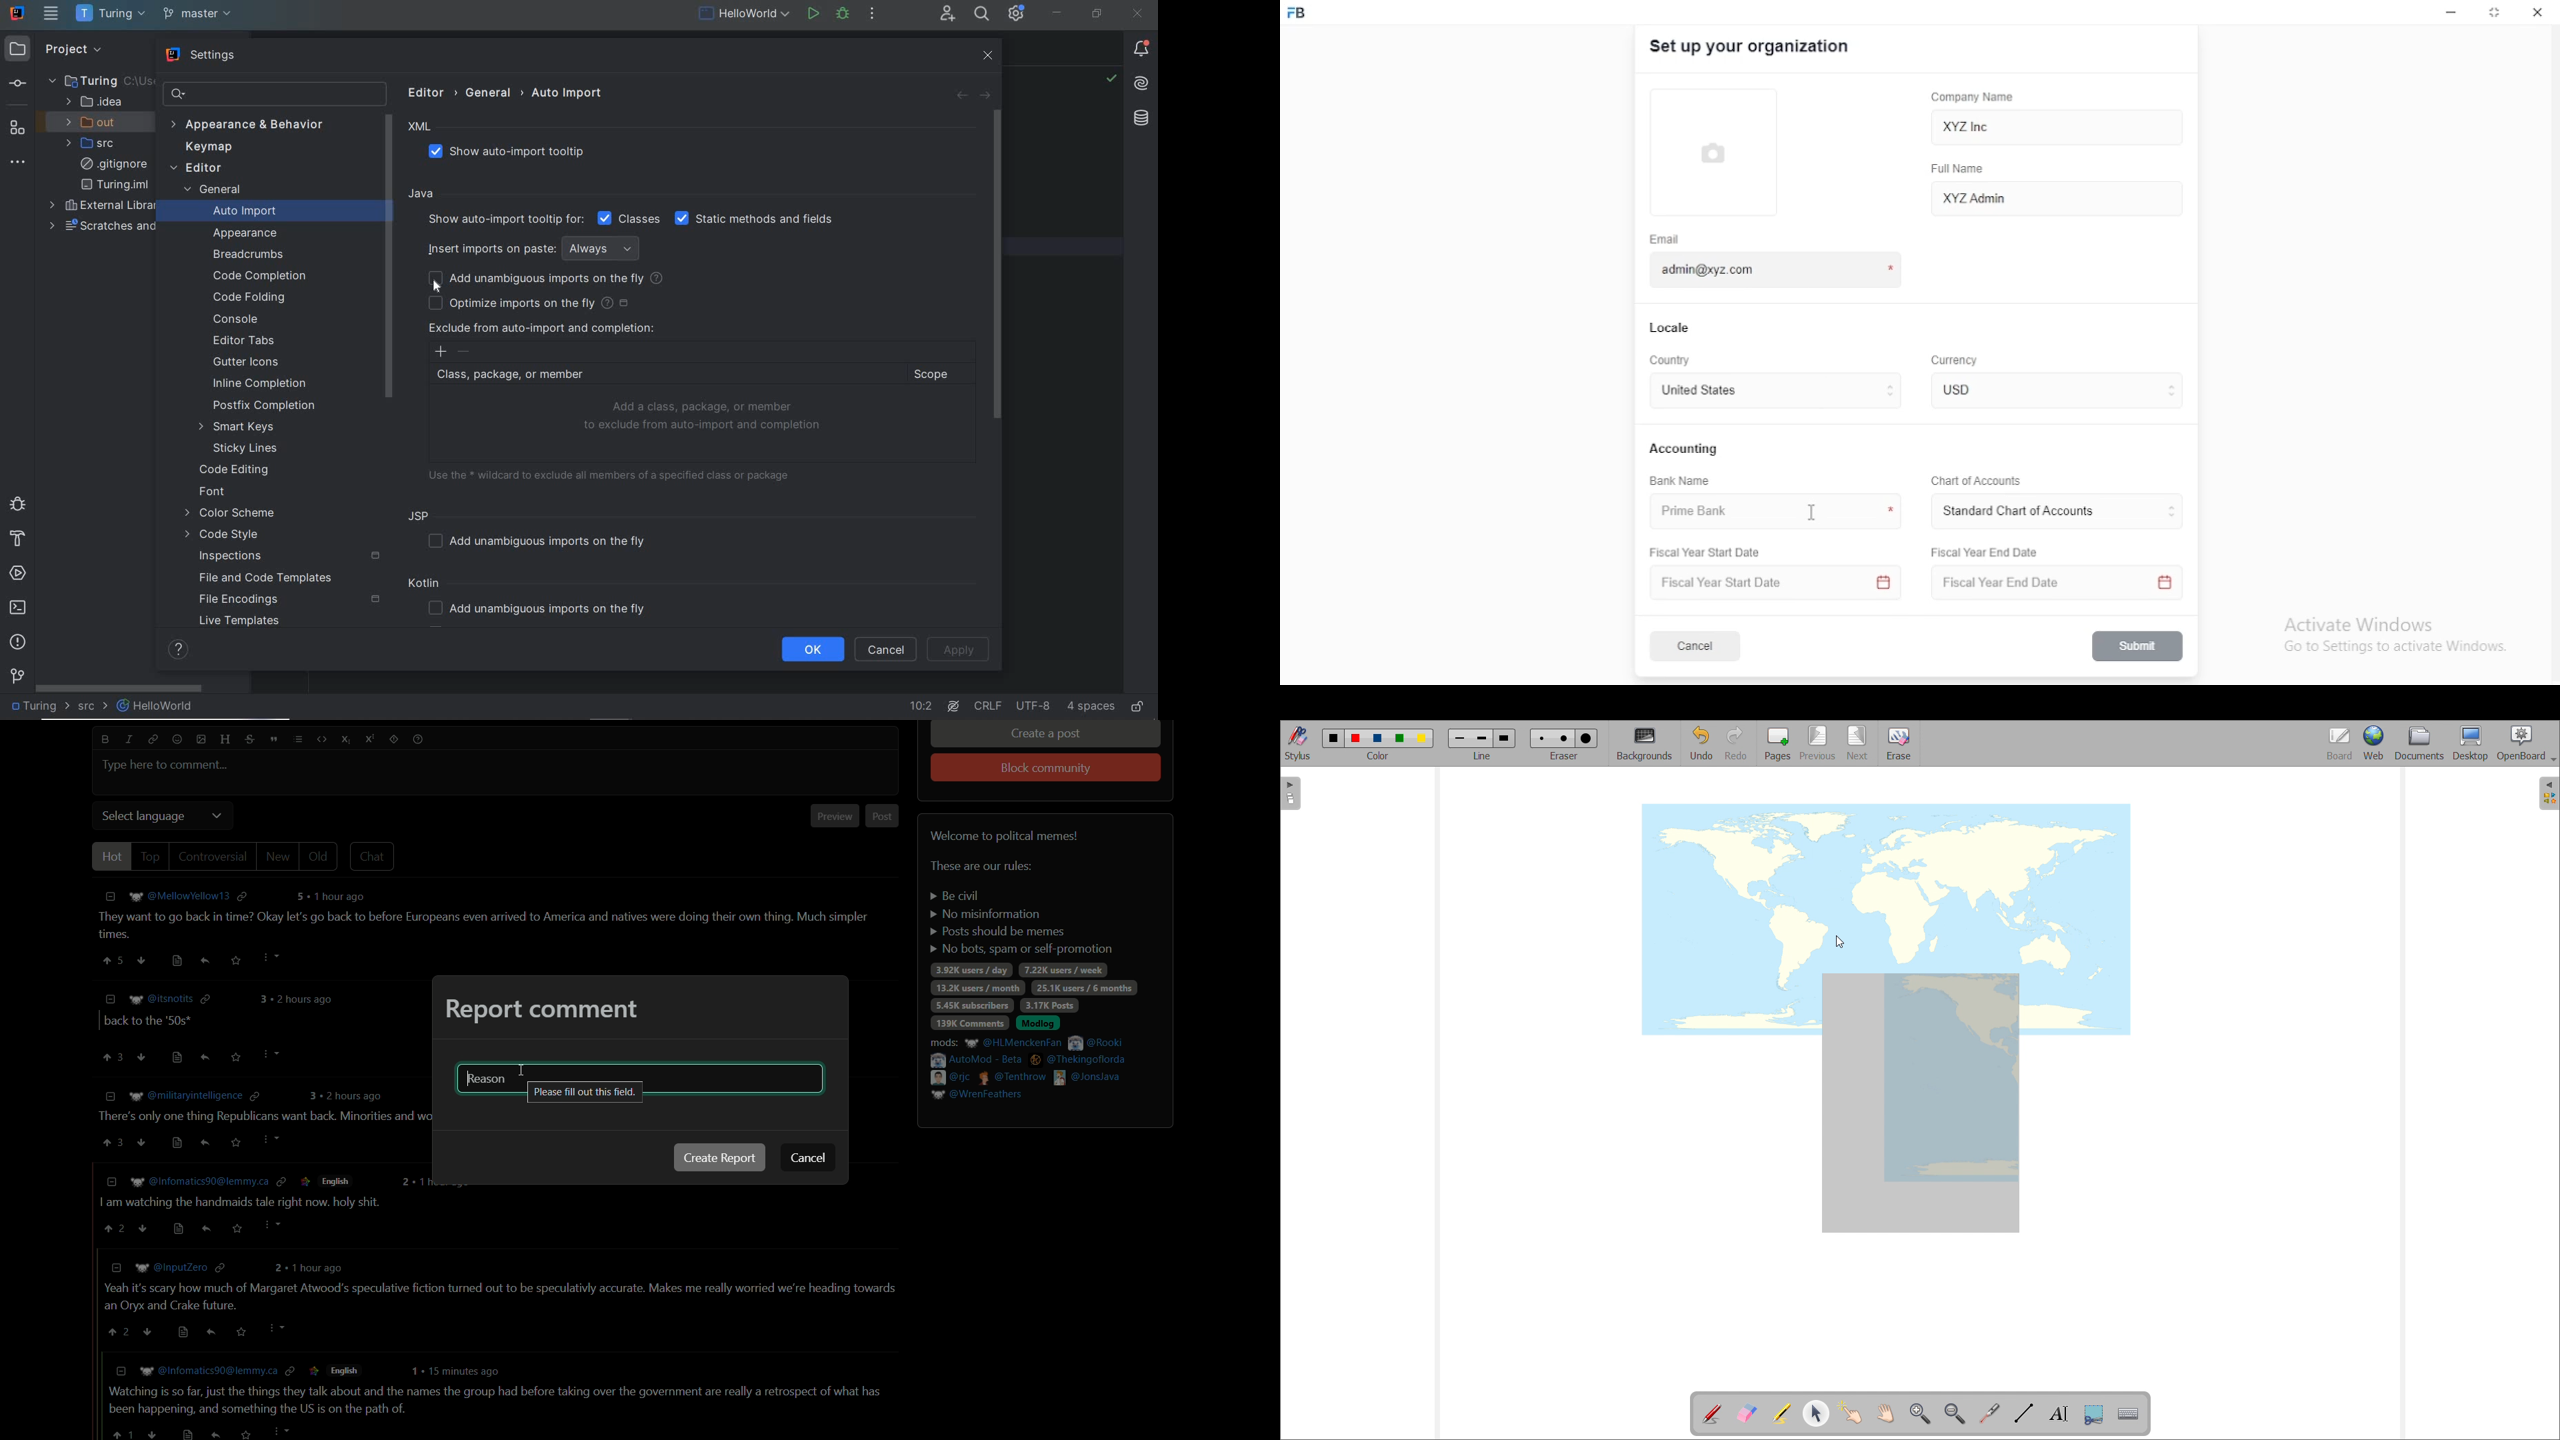 Image resolution: width=2576 pixels, height=1456 pixels. Describe the element at coordinates (1695, 647) in the screenshot. I see `cancel` at that location.